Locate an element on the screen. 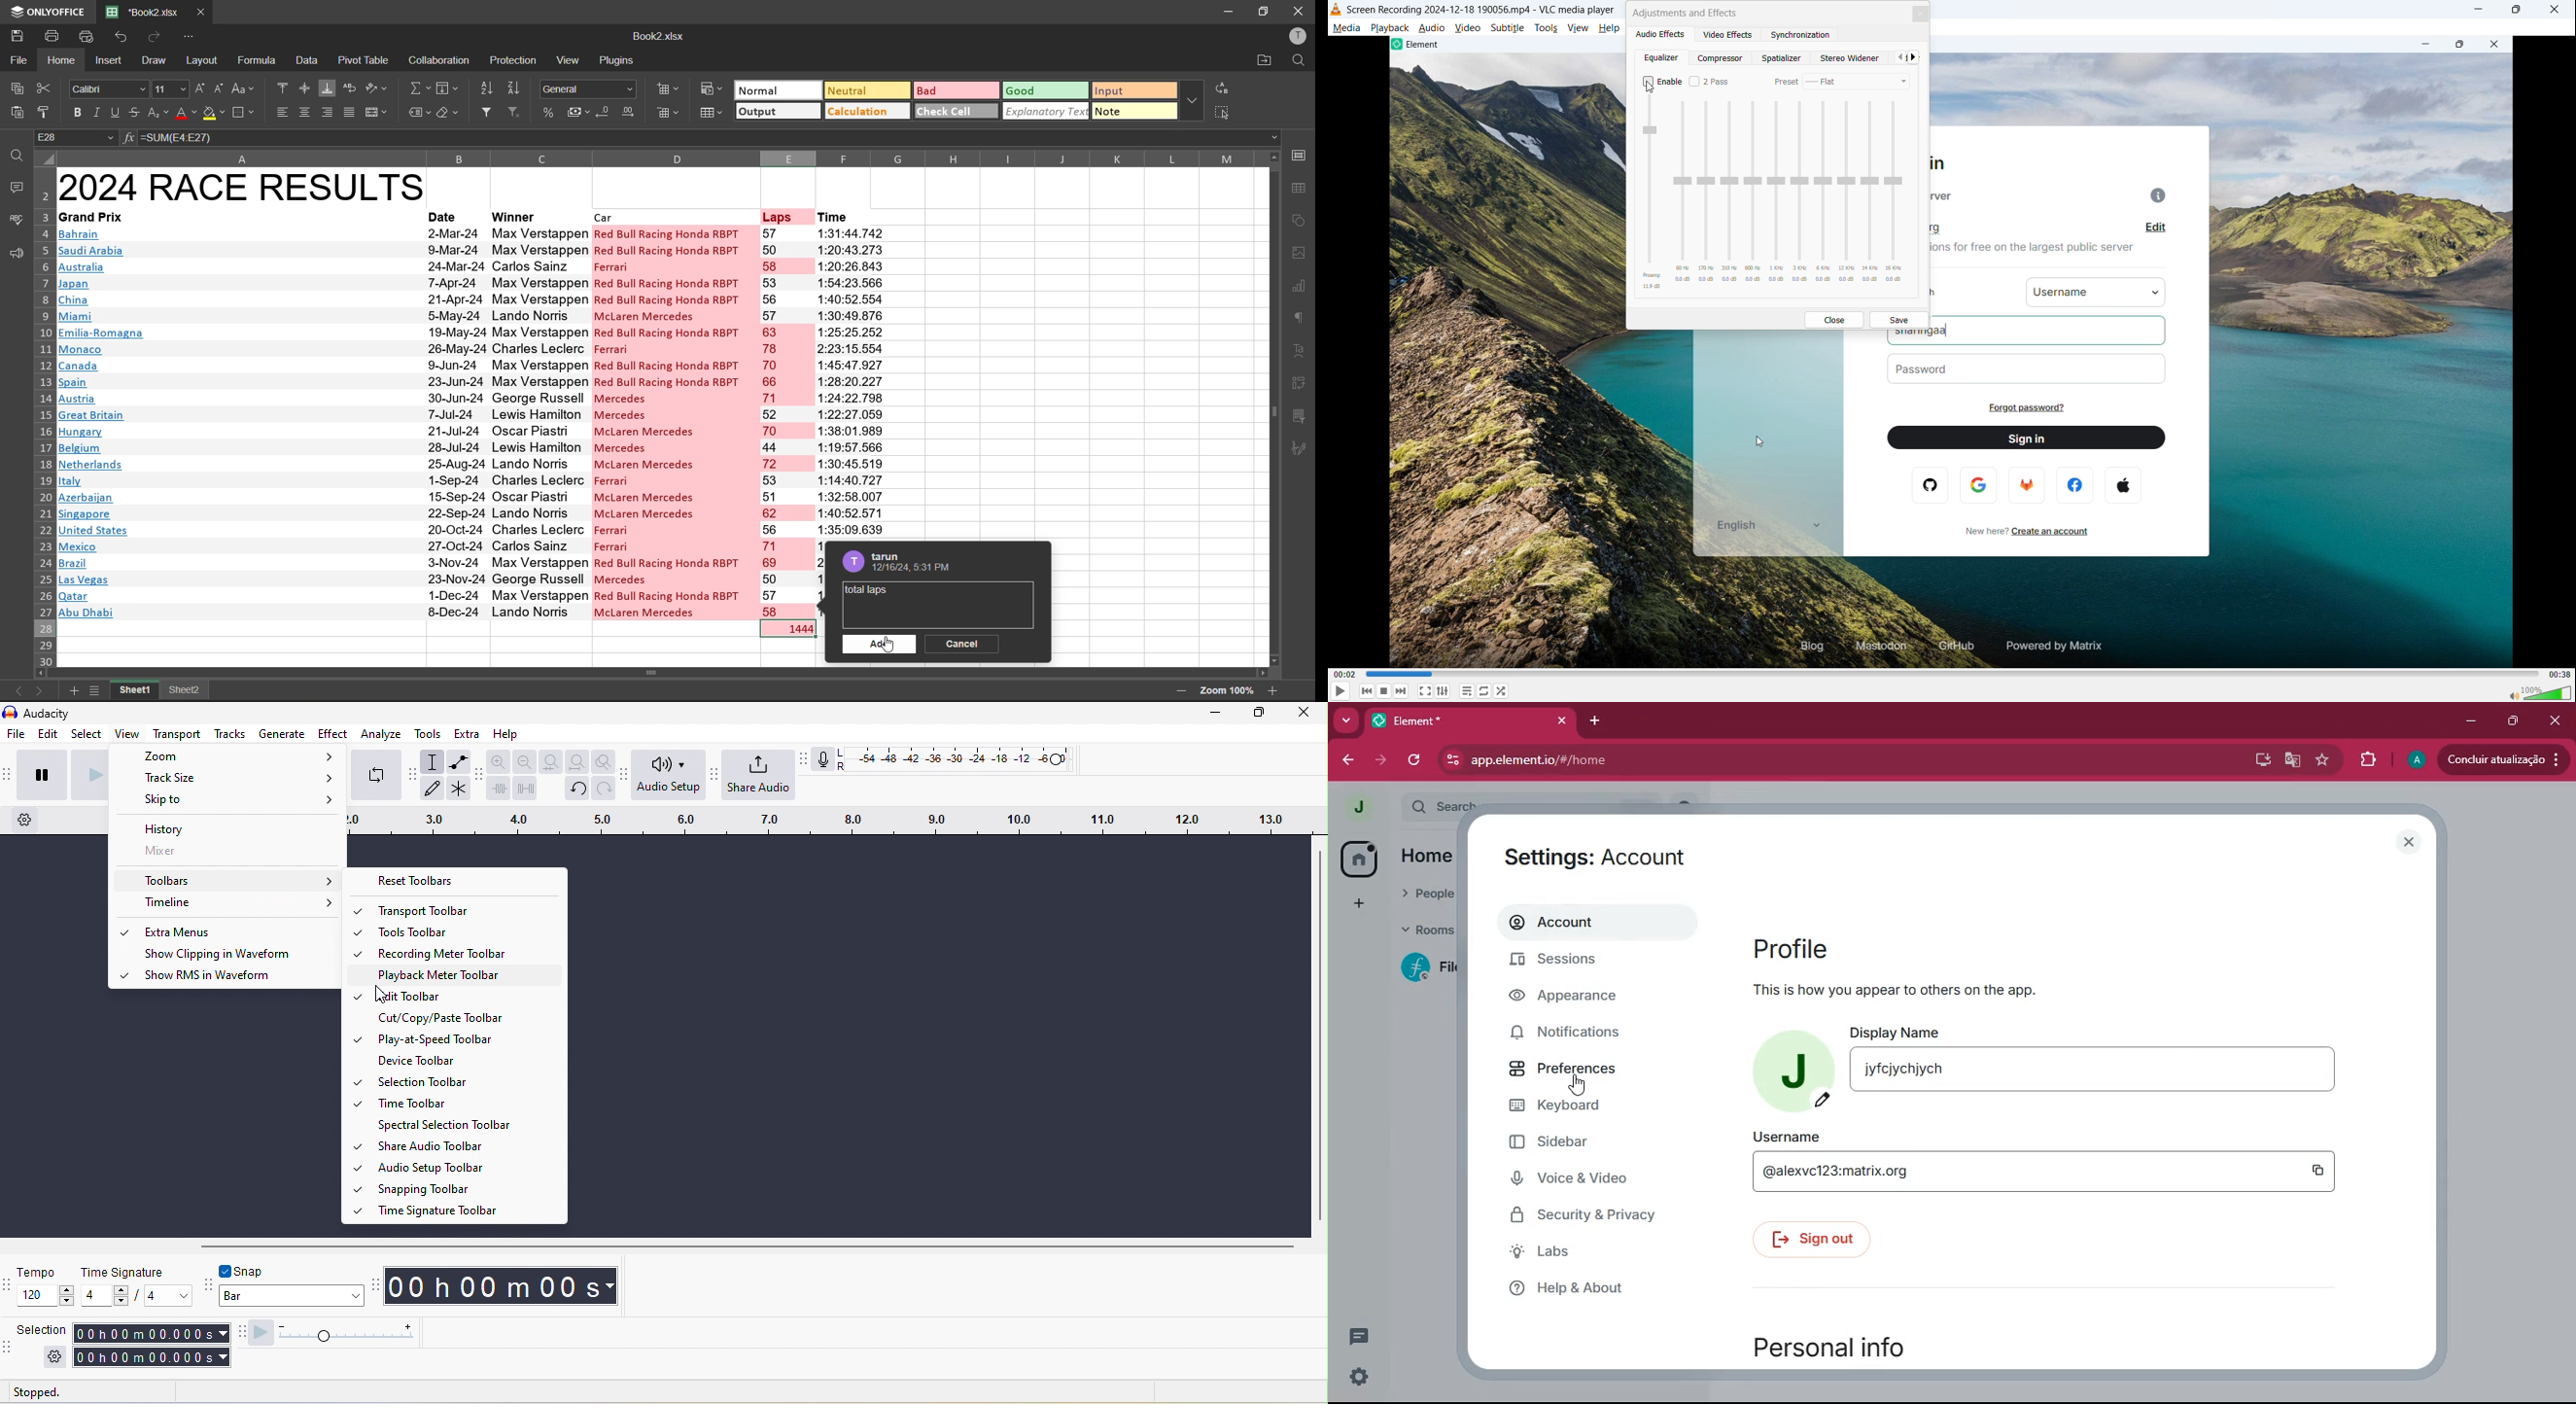 Image resolution: width=2576 pixels, height=1428 pixels. timeline is located at coordinates (833, 821).